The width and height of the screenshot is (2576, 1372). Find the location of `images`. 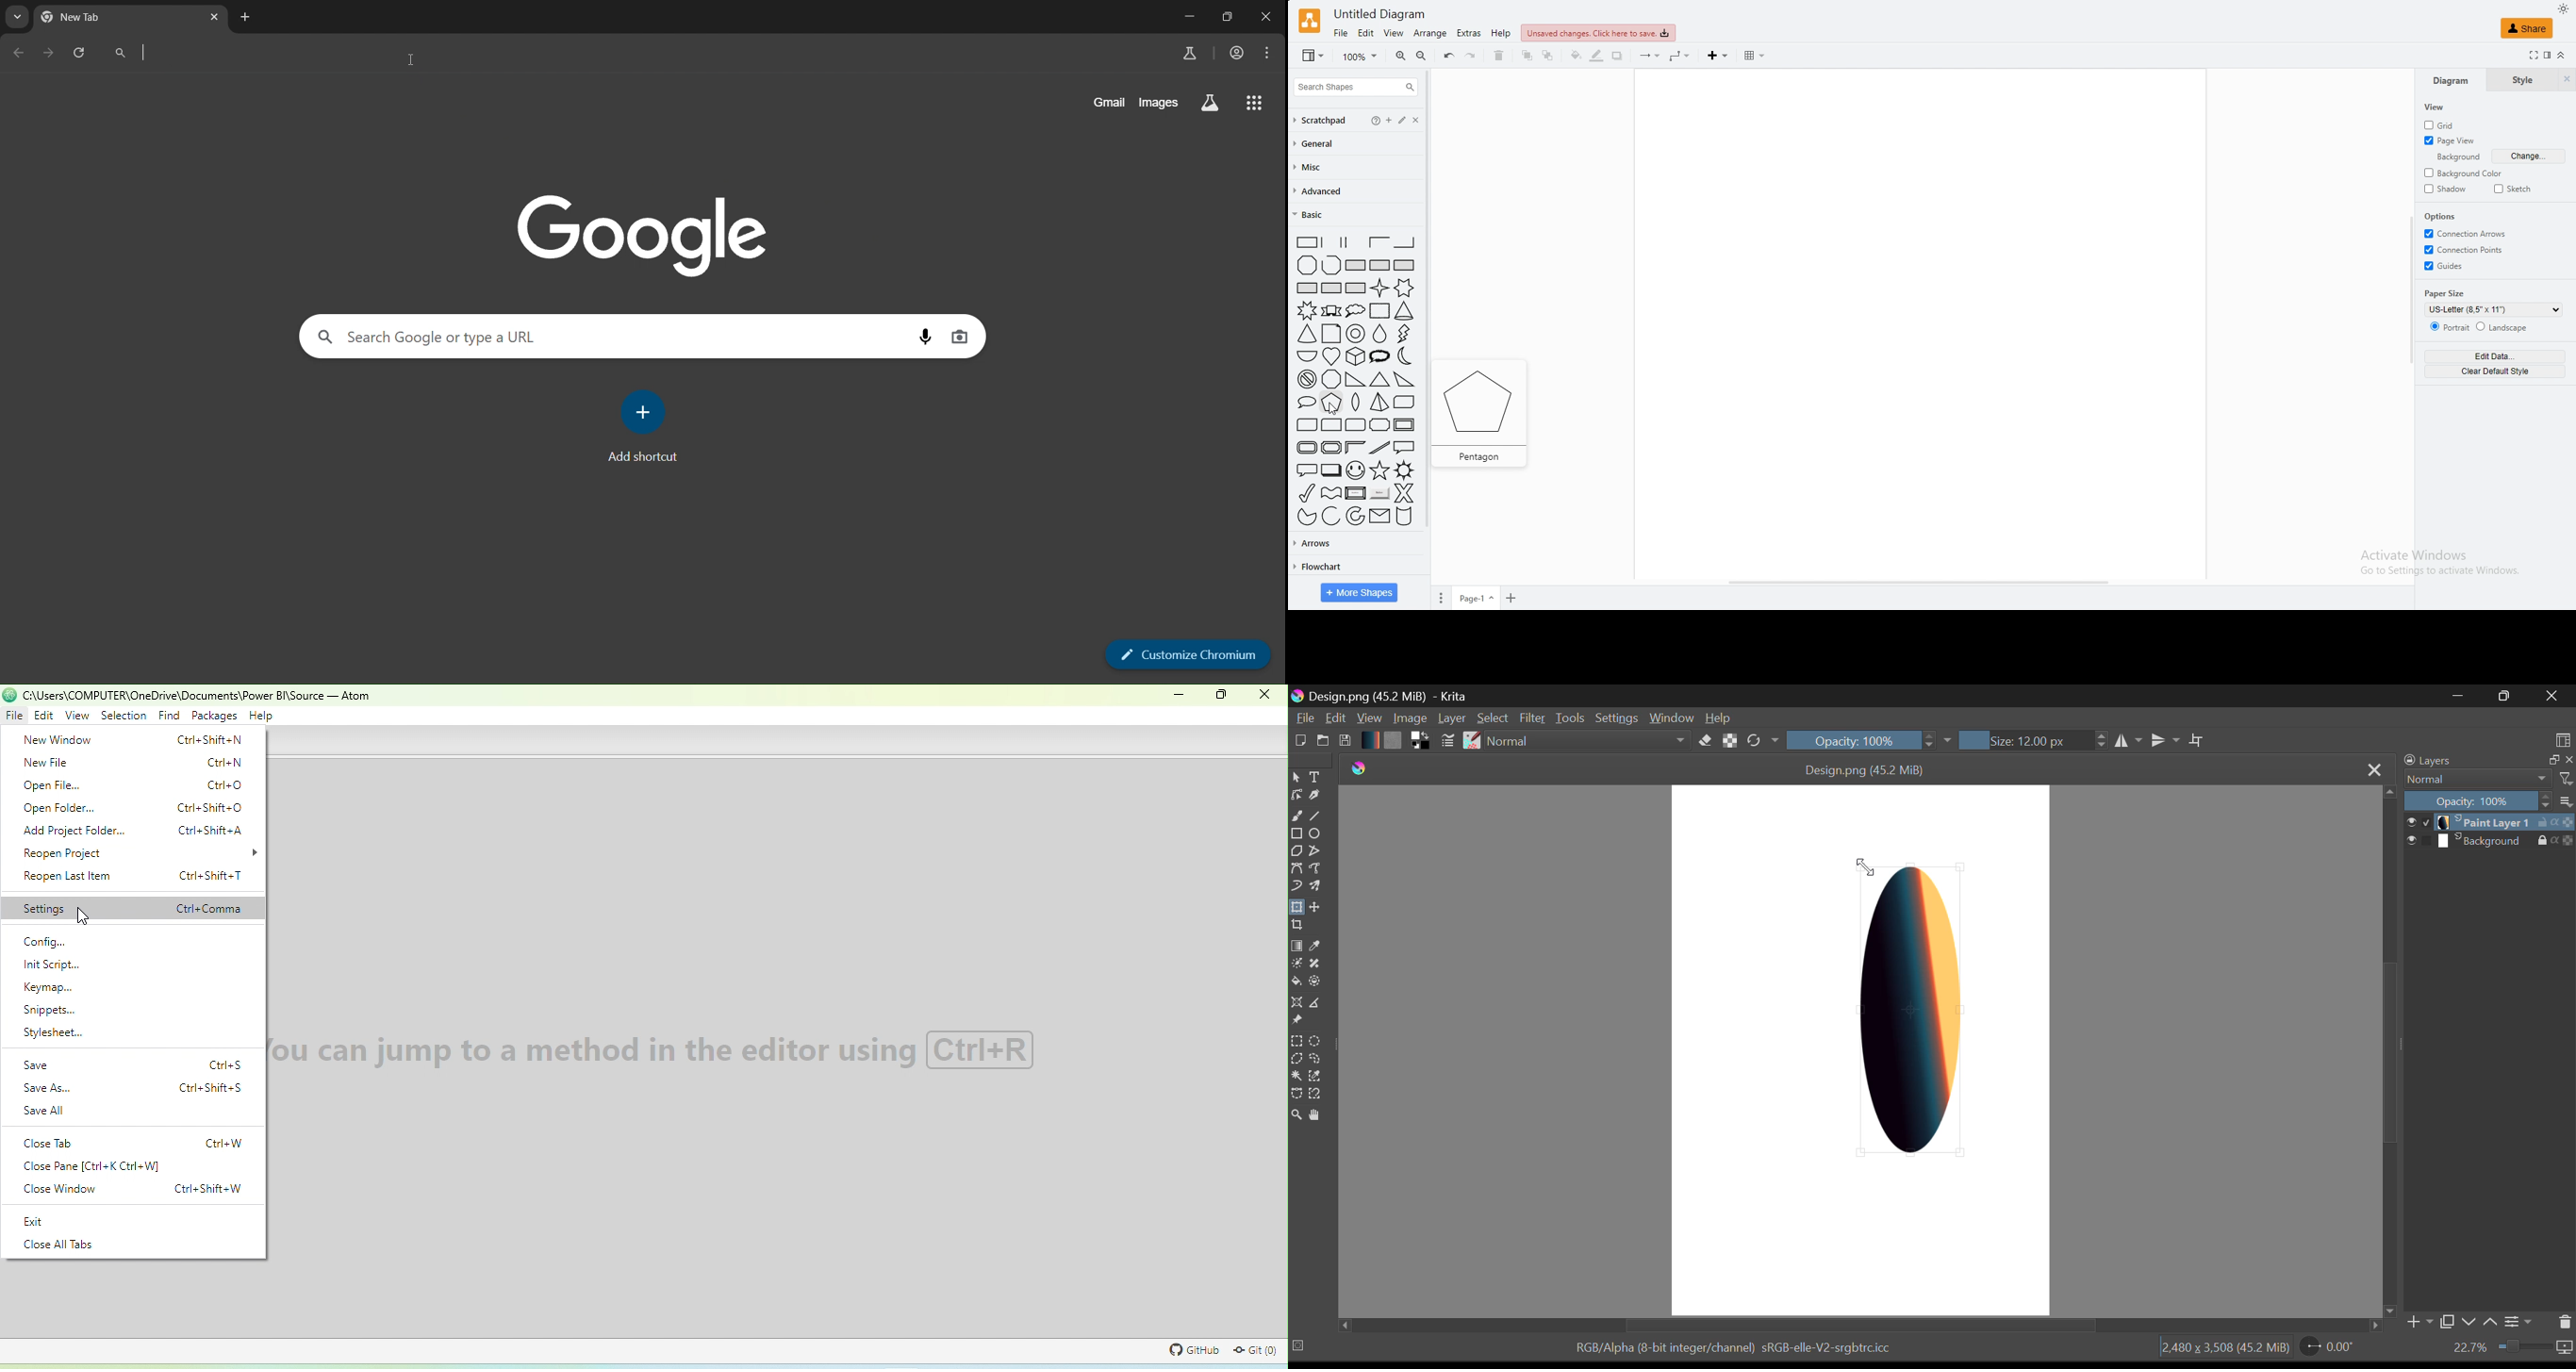

images is located at coordinates (1159, 104).